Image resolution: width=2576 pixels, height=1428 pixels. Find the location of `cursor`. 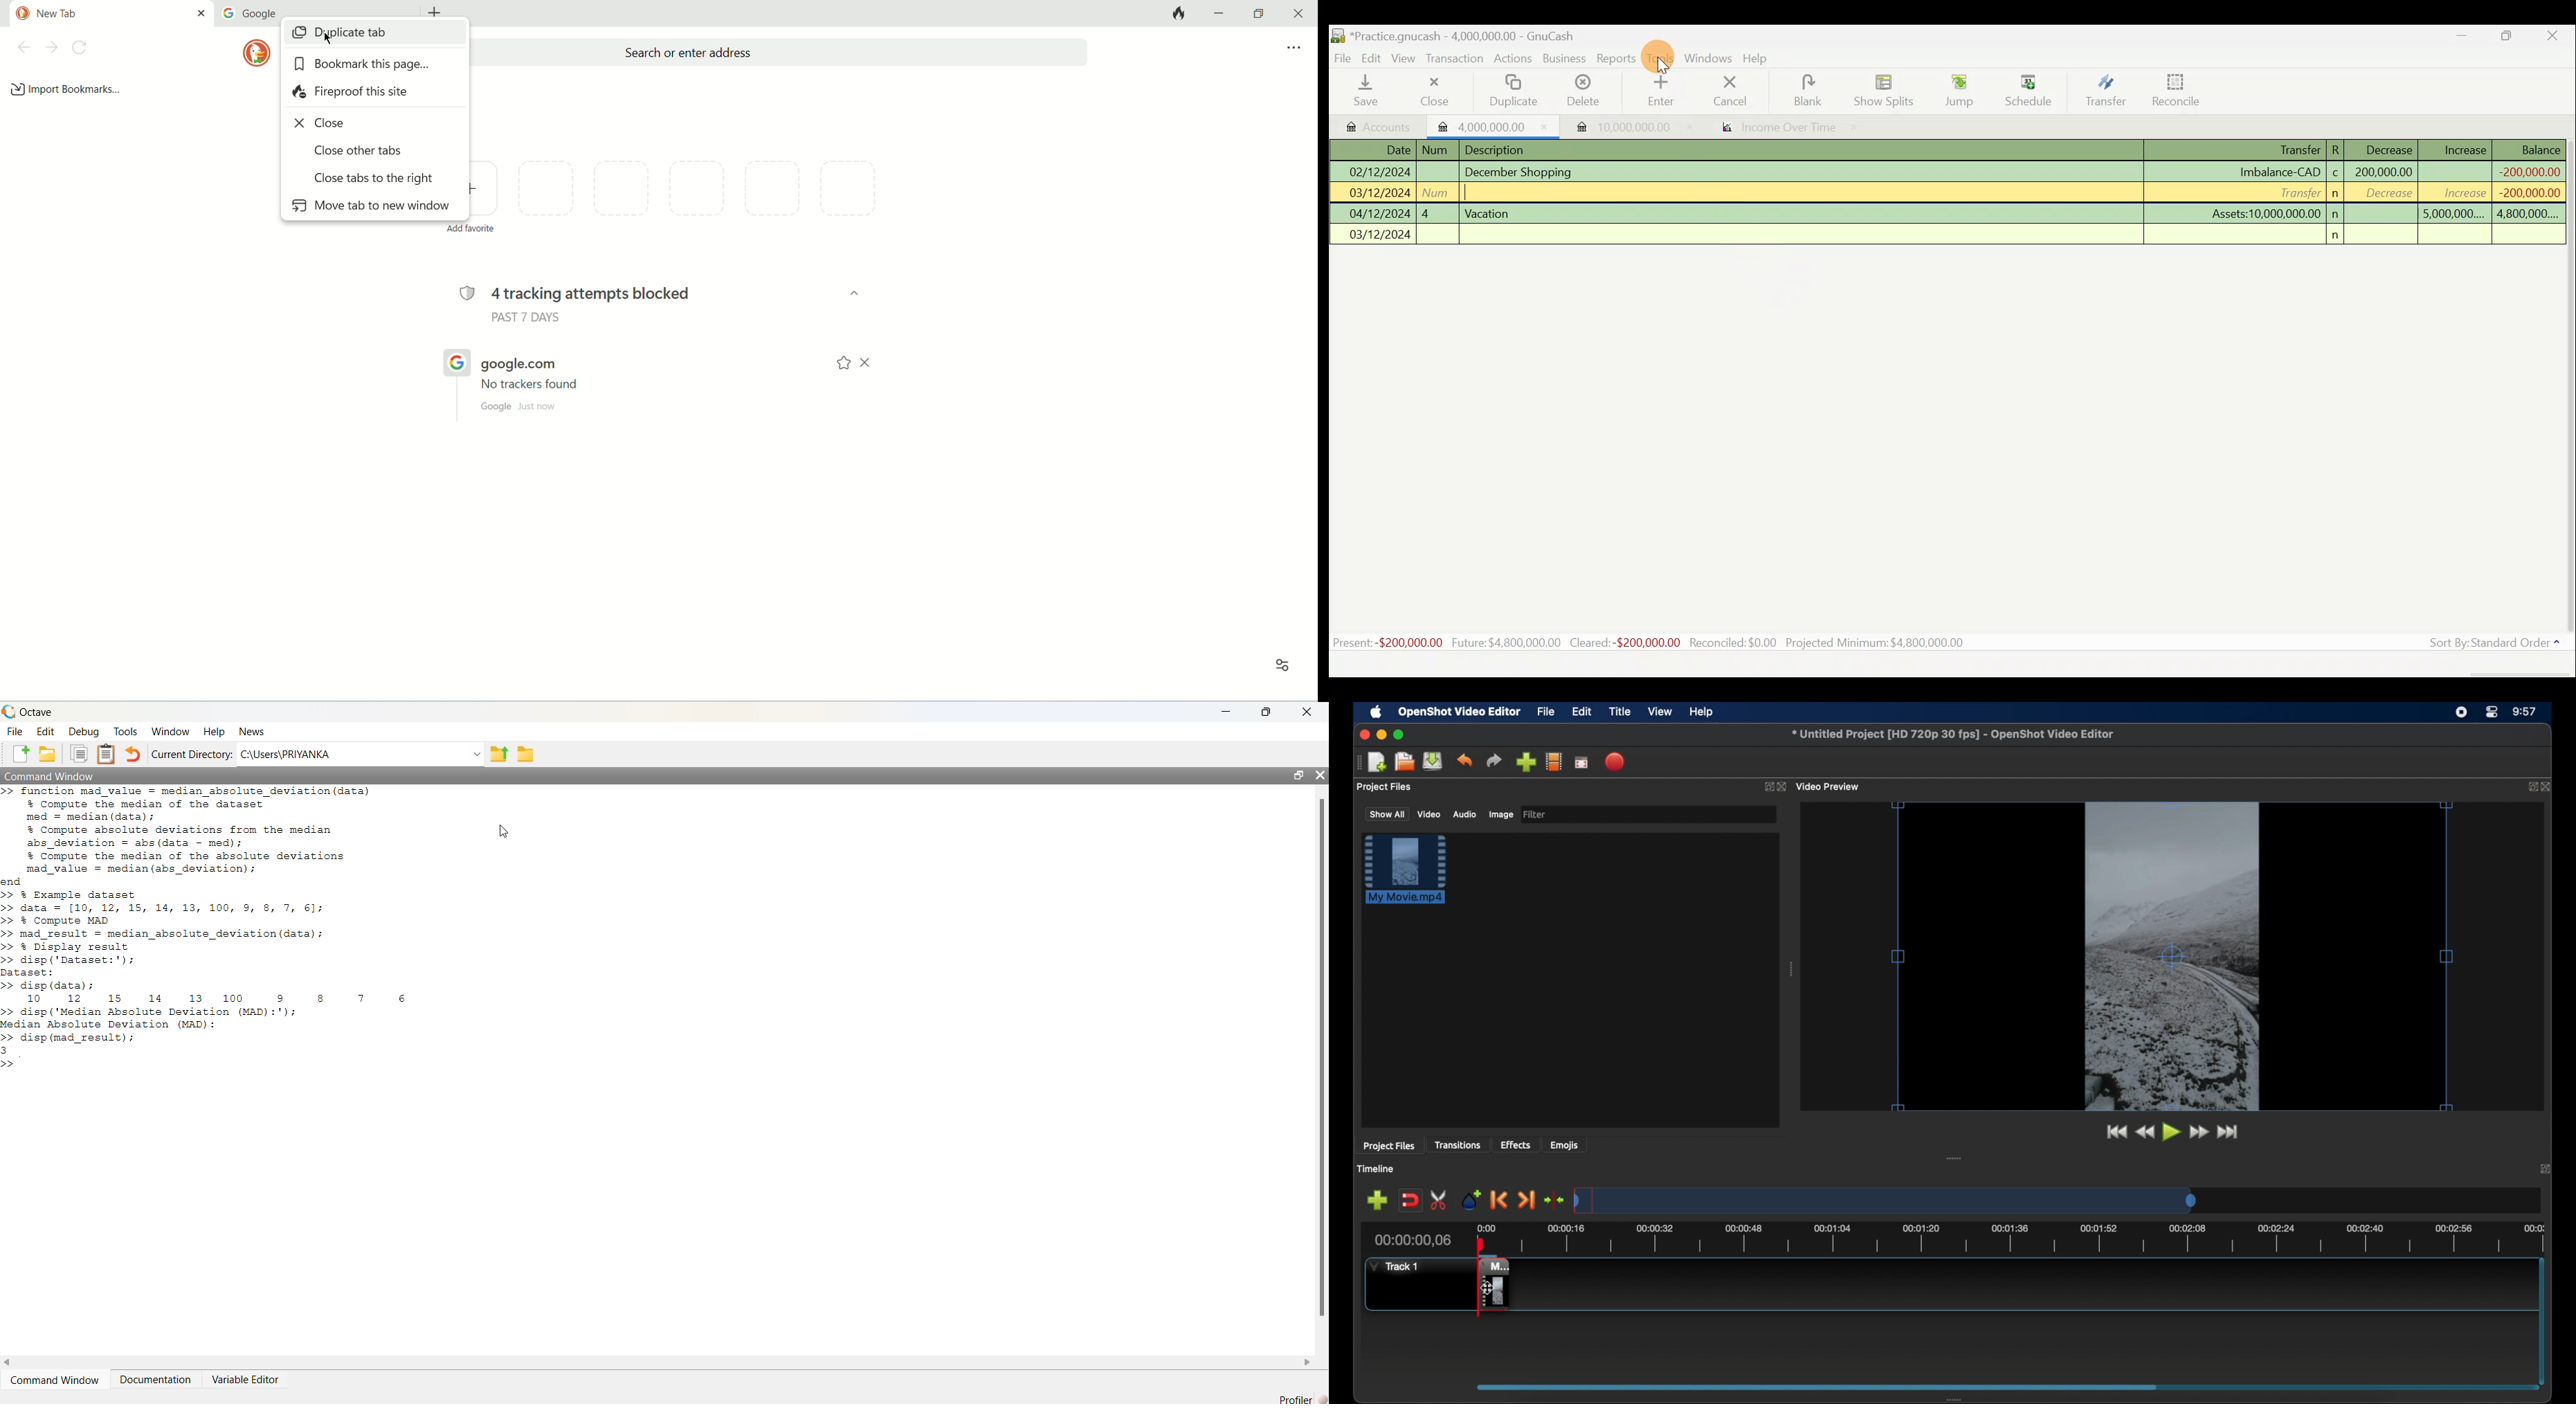

cursor is located at coordinates (1489, 1286).